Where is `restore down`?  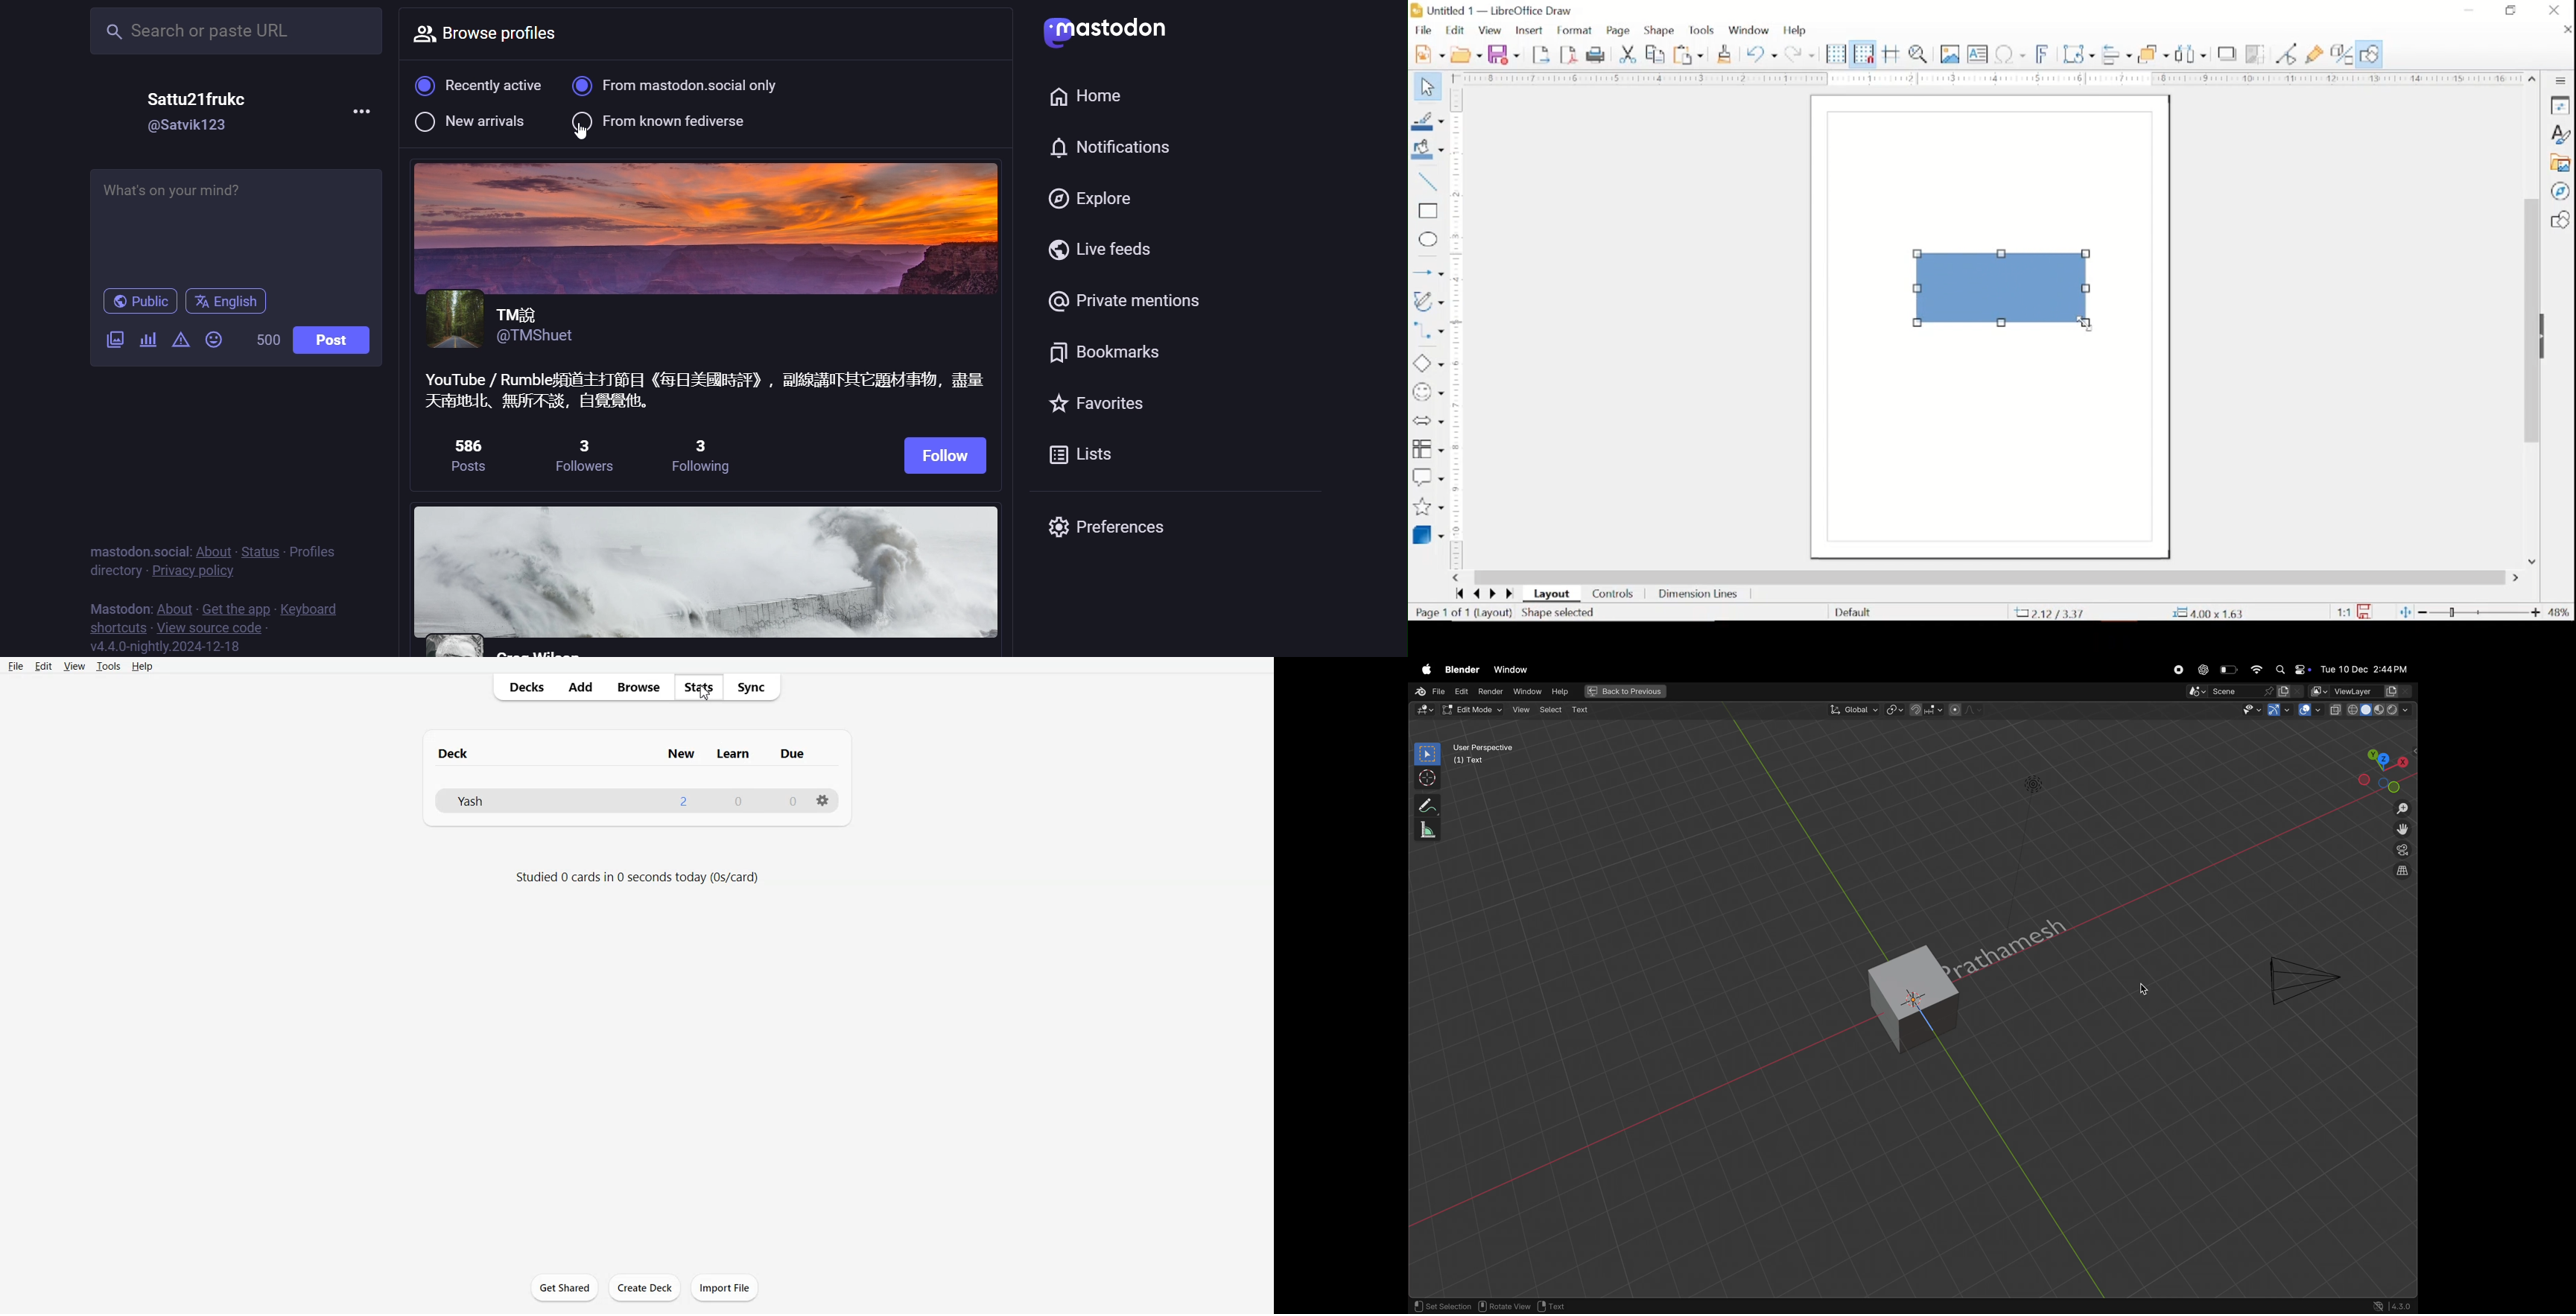 restore down is located at coordinates (2510, 10).